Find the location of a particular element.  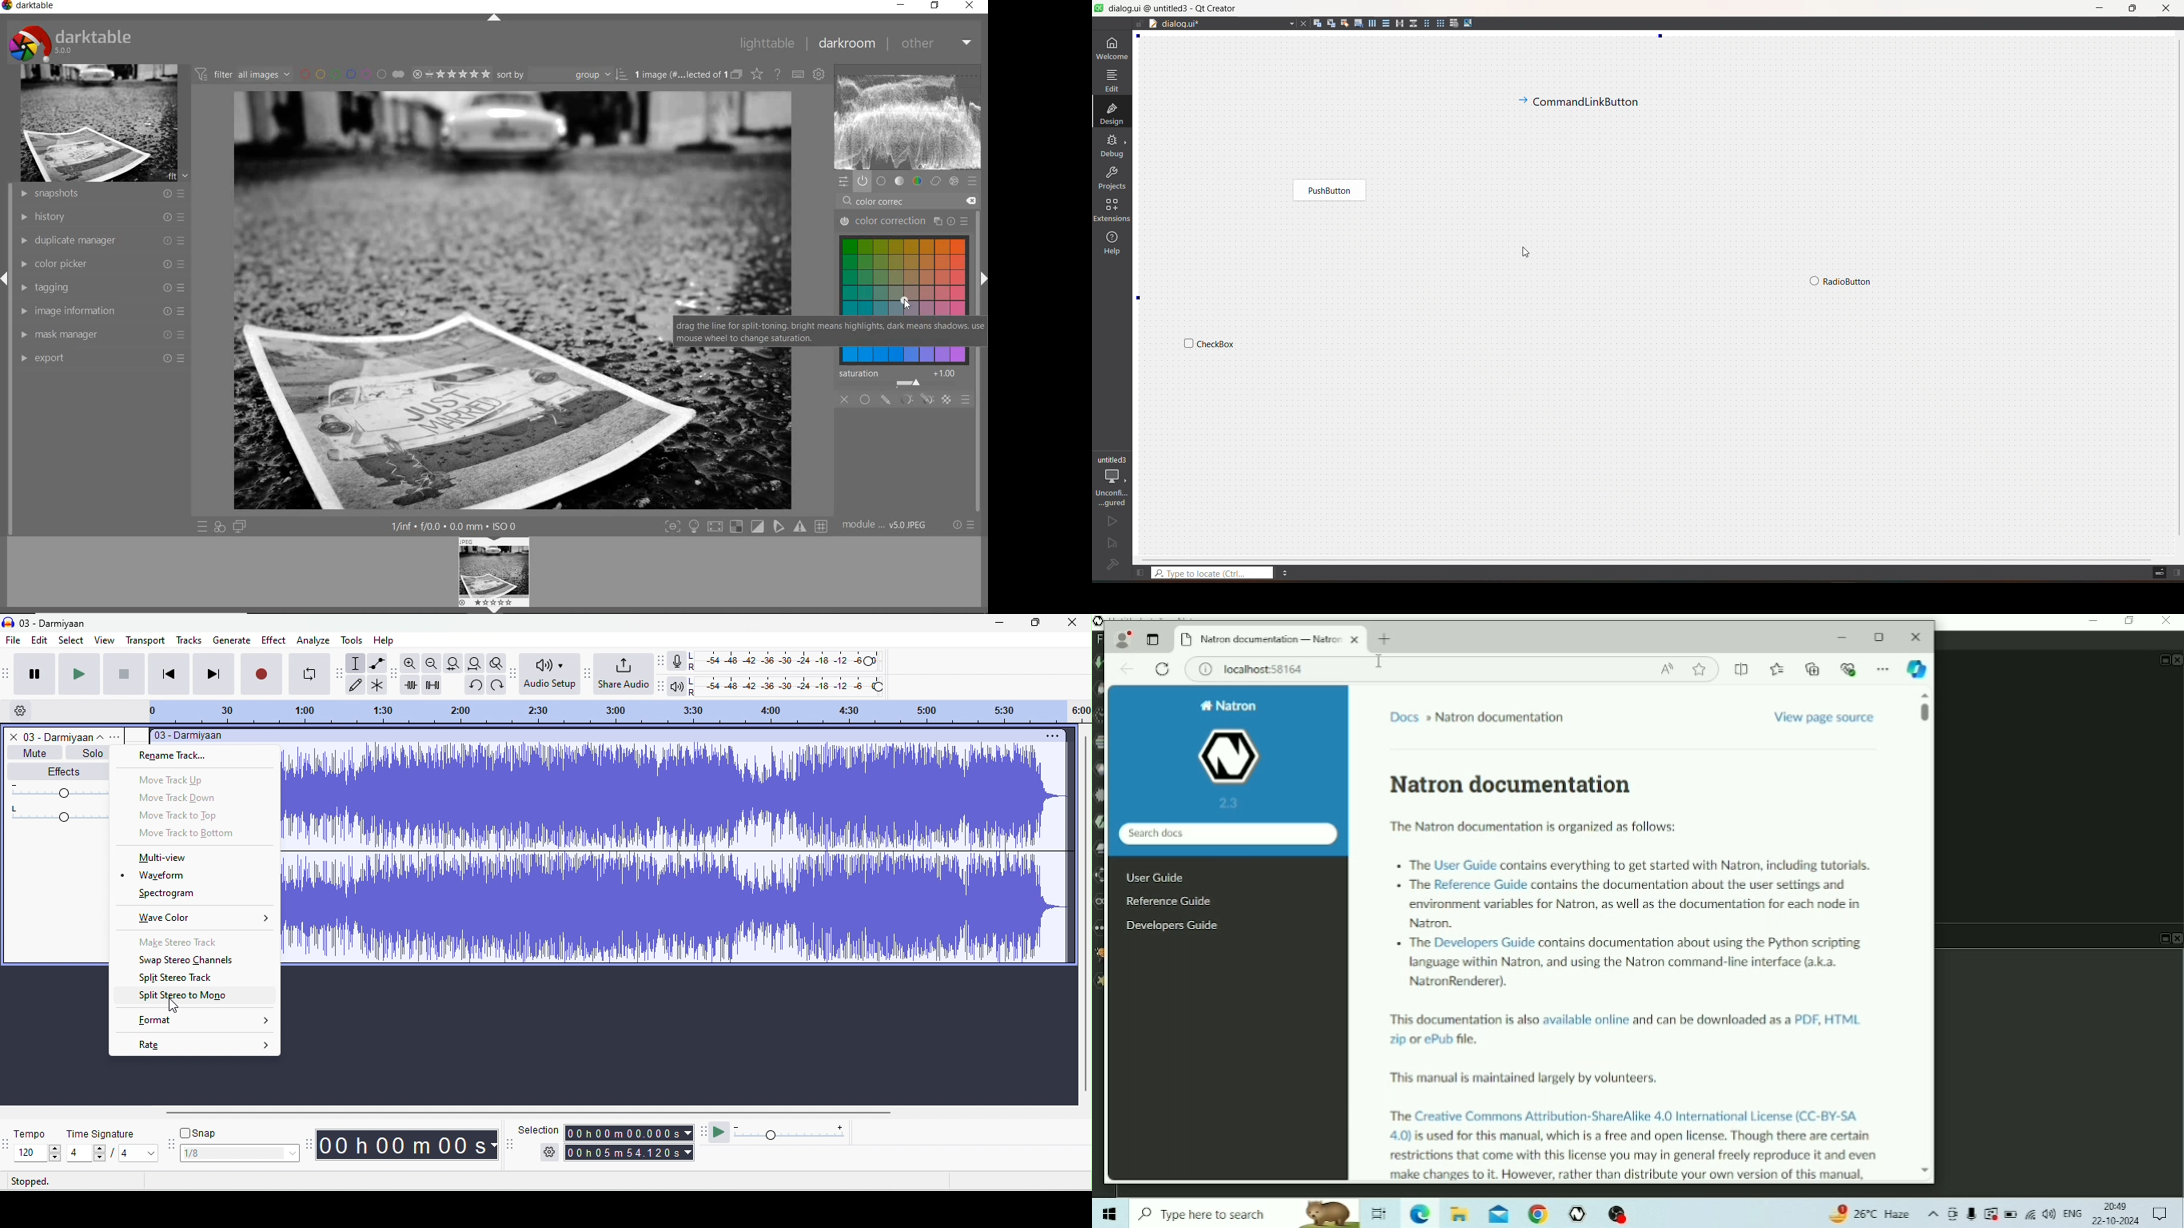

other interface detail is located at coordinates (454, 526).